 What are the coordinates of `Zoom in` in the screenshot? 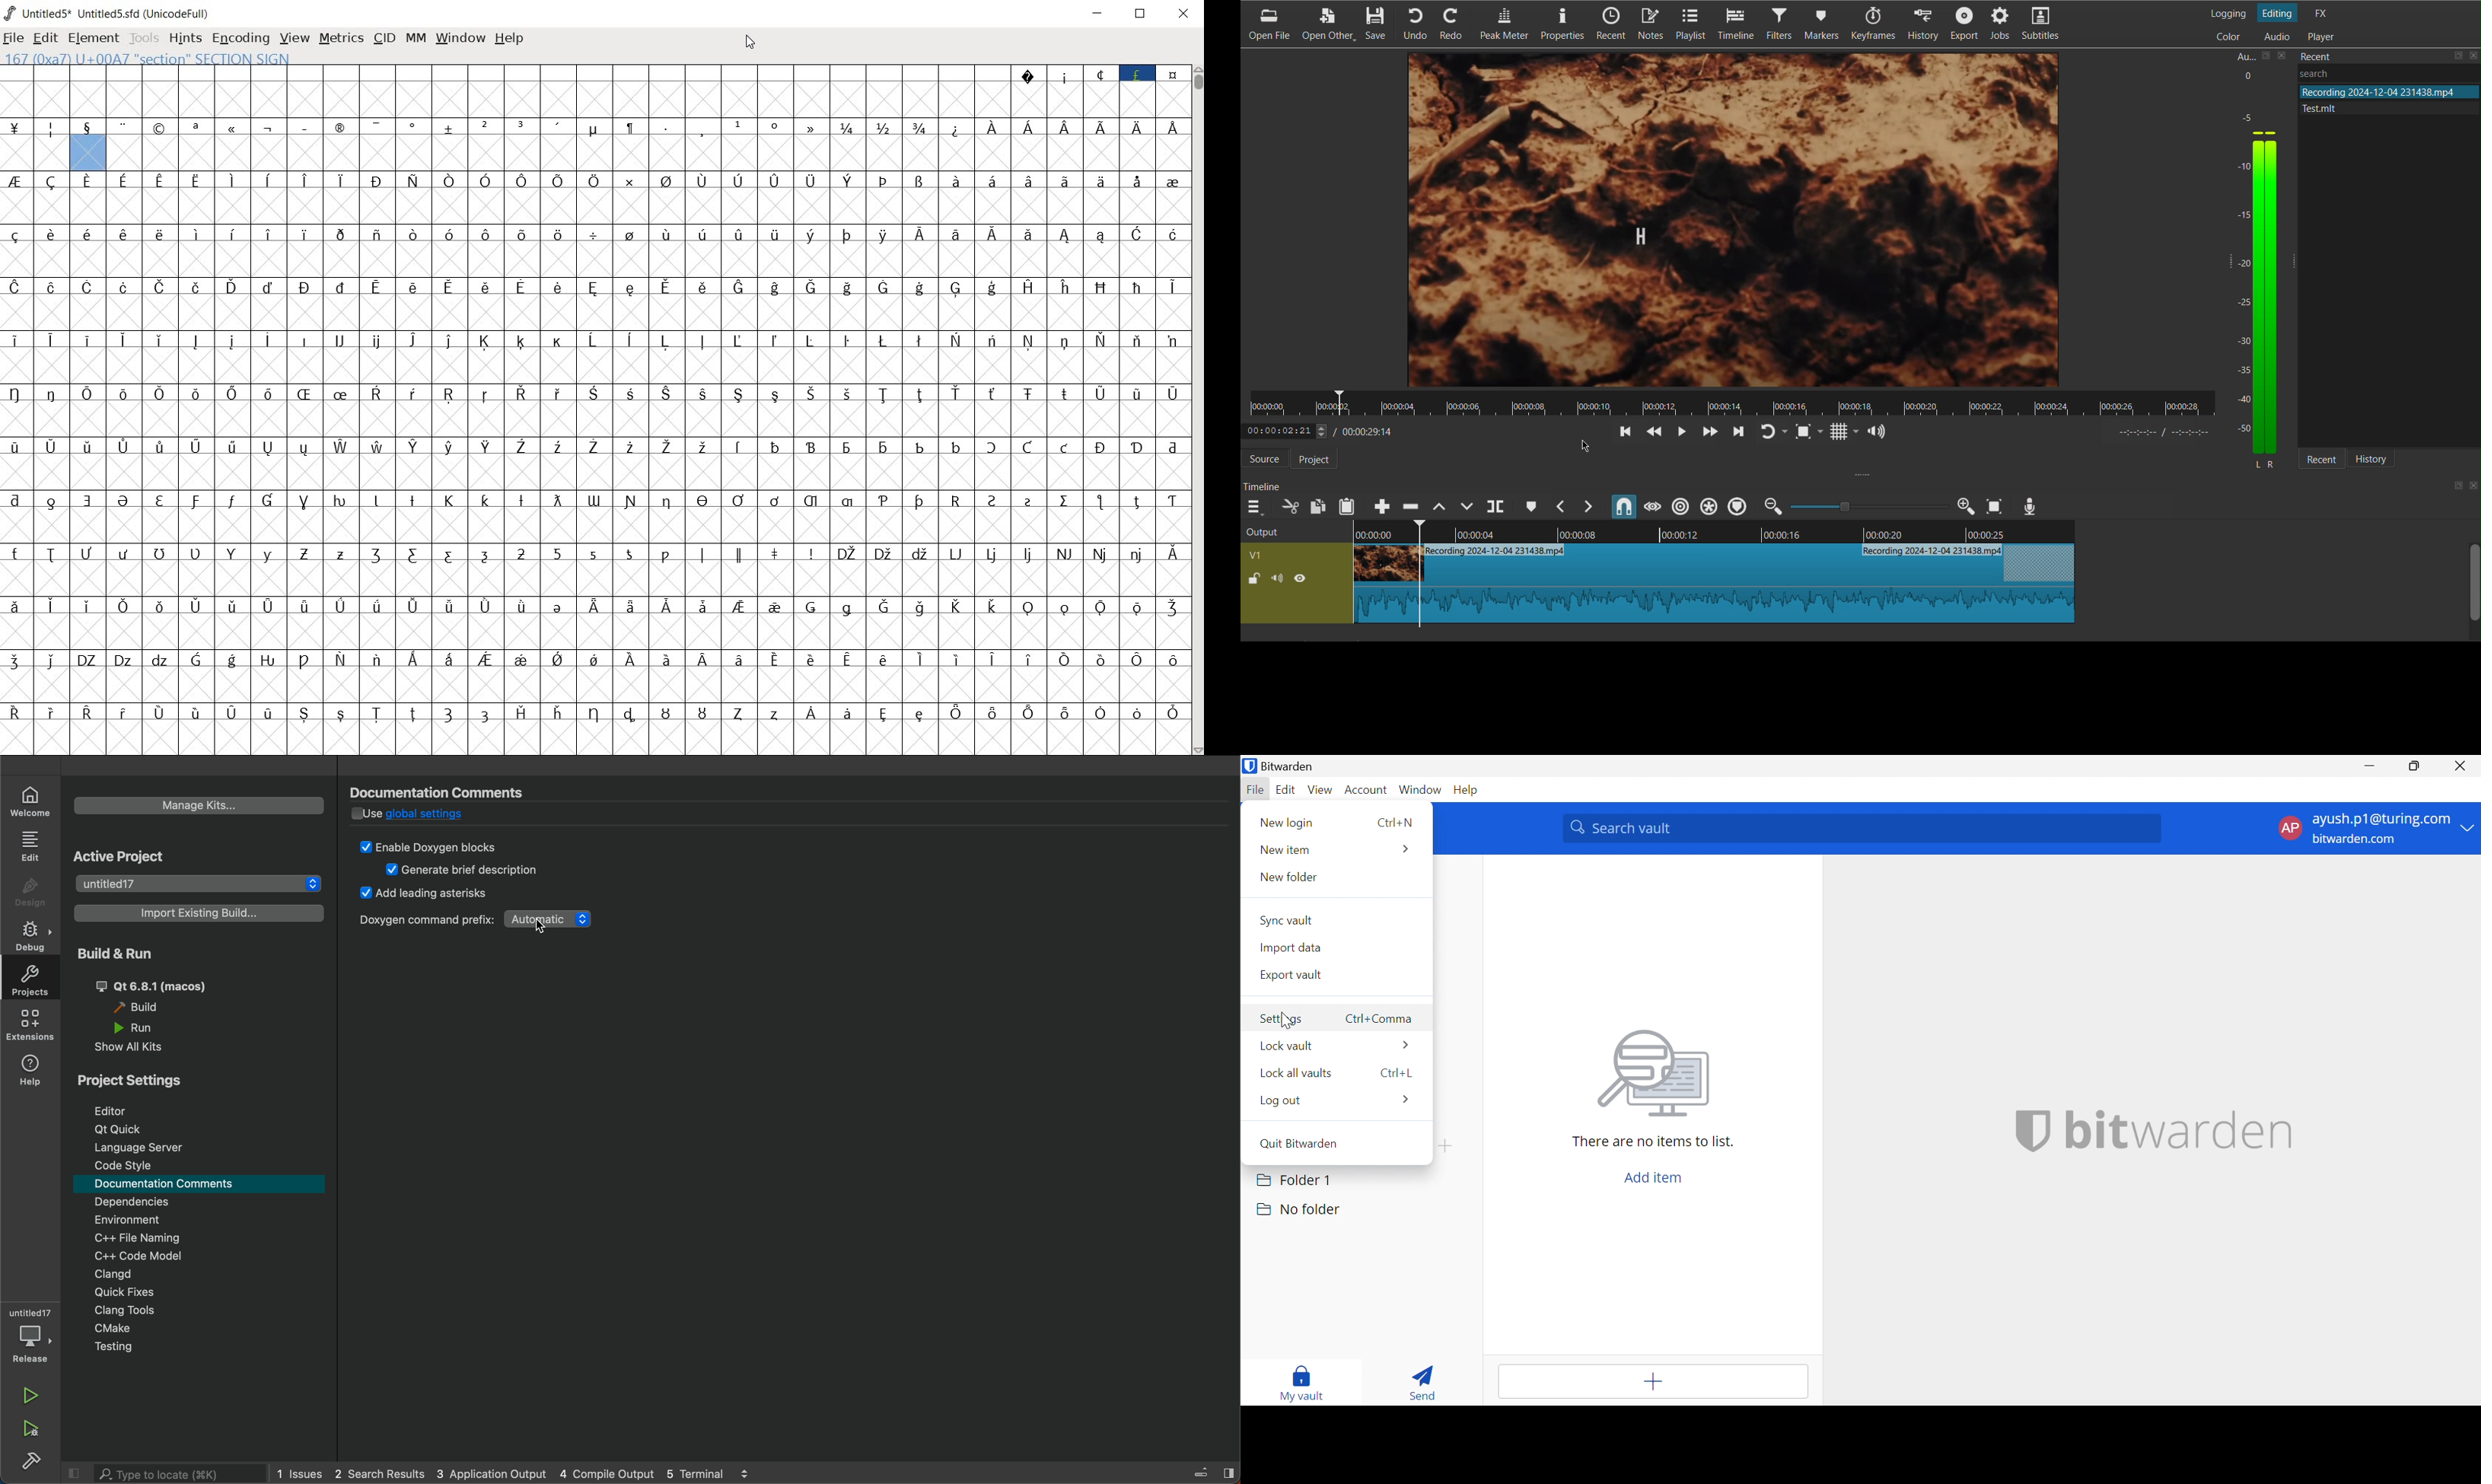 It's located at (1966, 506).